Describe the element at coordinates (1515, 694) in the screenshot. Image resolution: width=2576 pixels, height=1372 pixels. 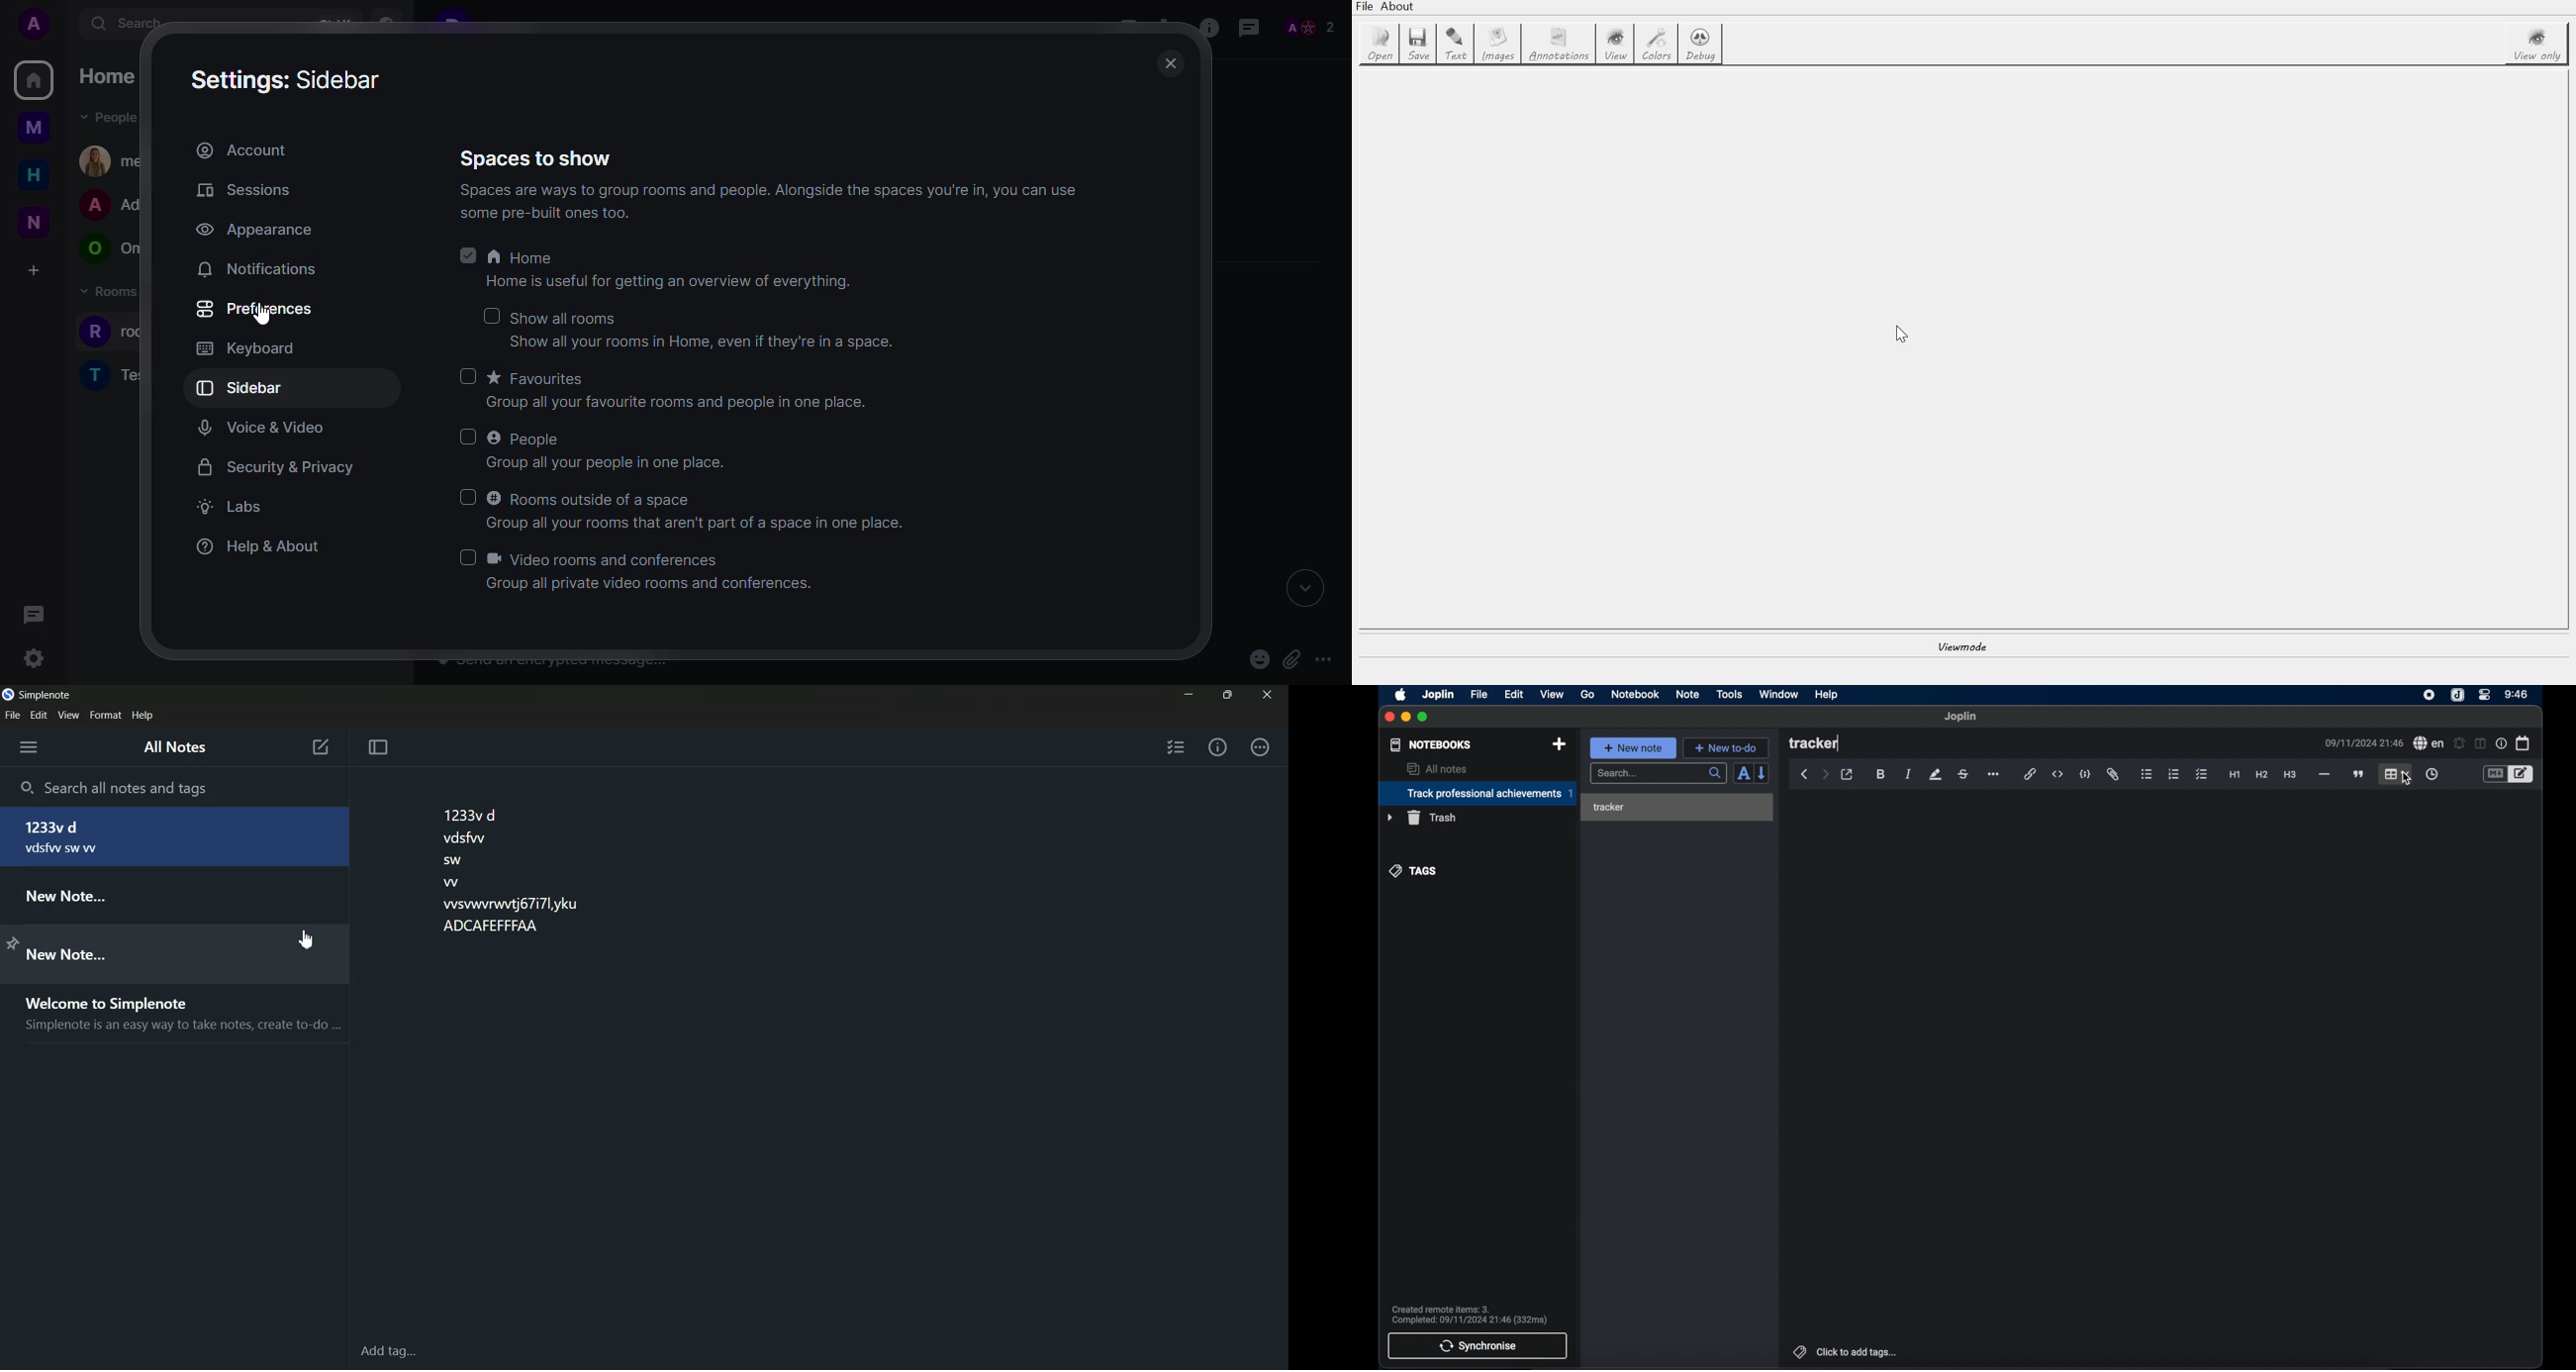
I see `edit` at that location.